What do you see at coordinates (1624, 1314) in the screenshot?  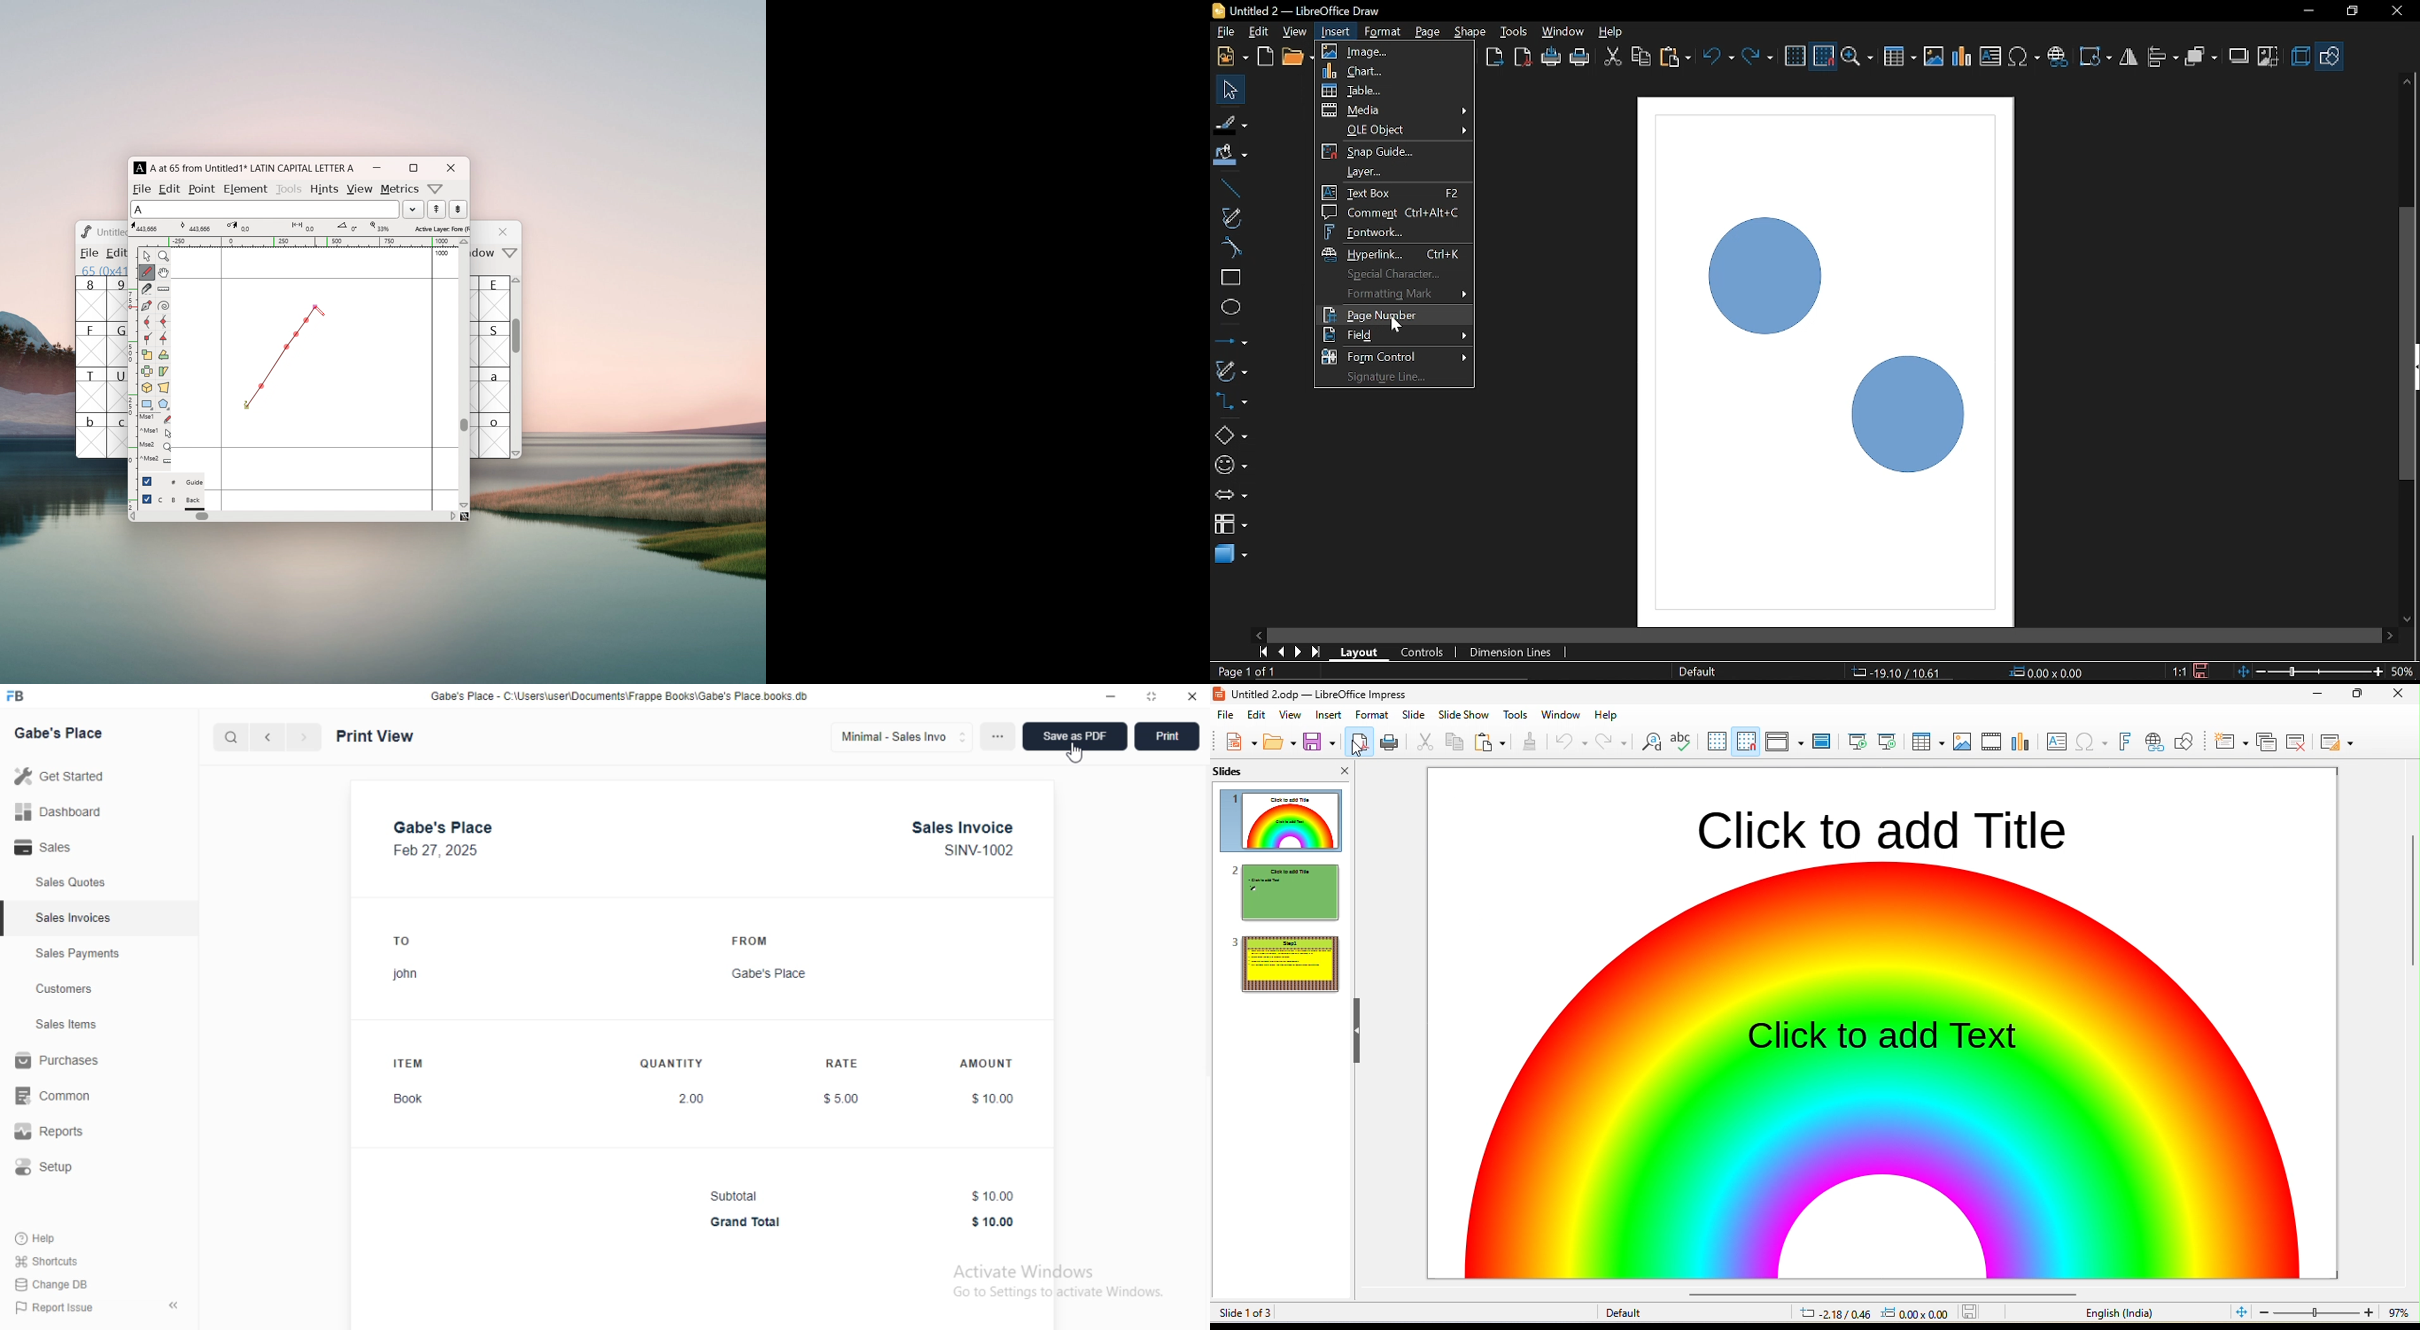 I see `default` at bounding box center [1624, 1314].